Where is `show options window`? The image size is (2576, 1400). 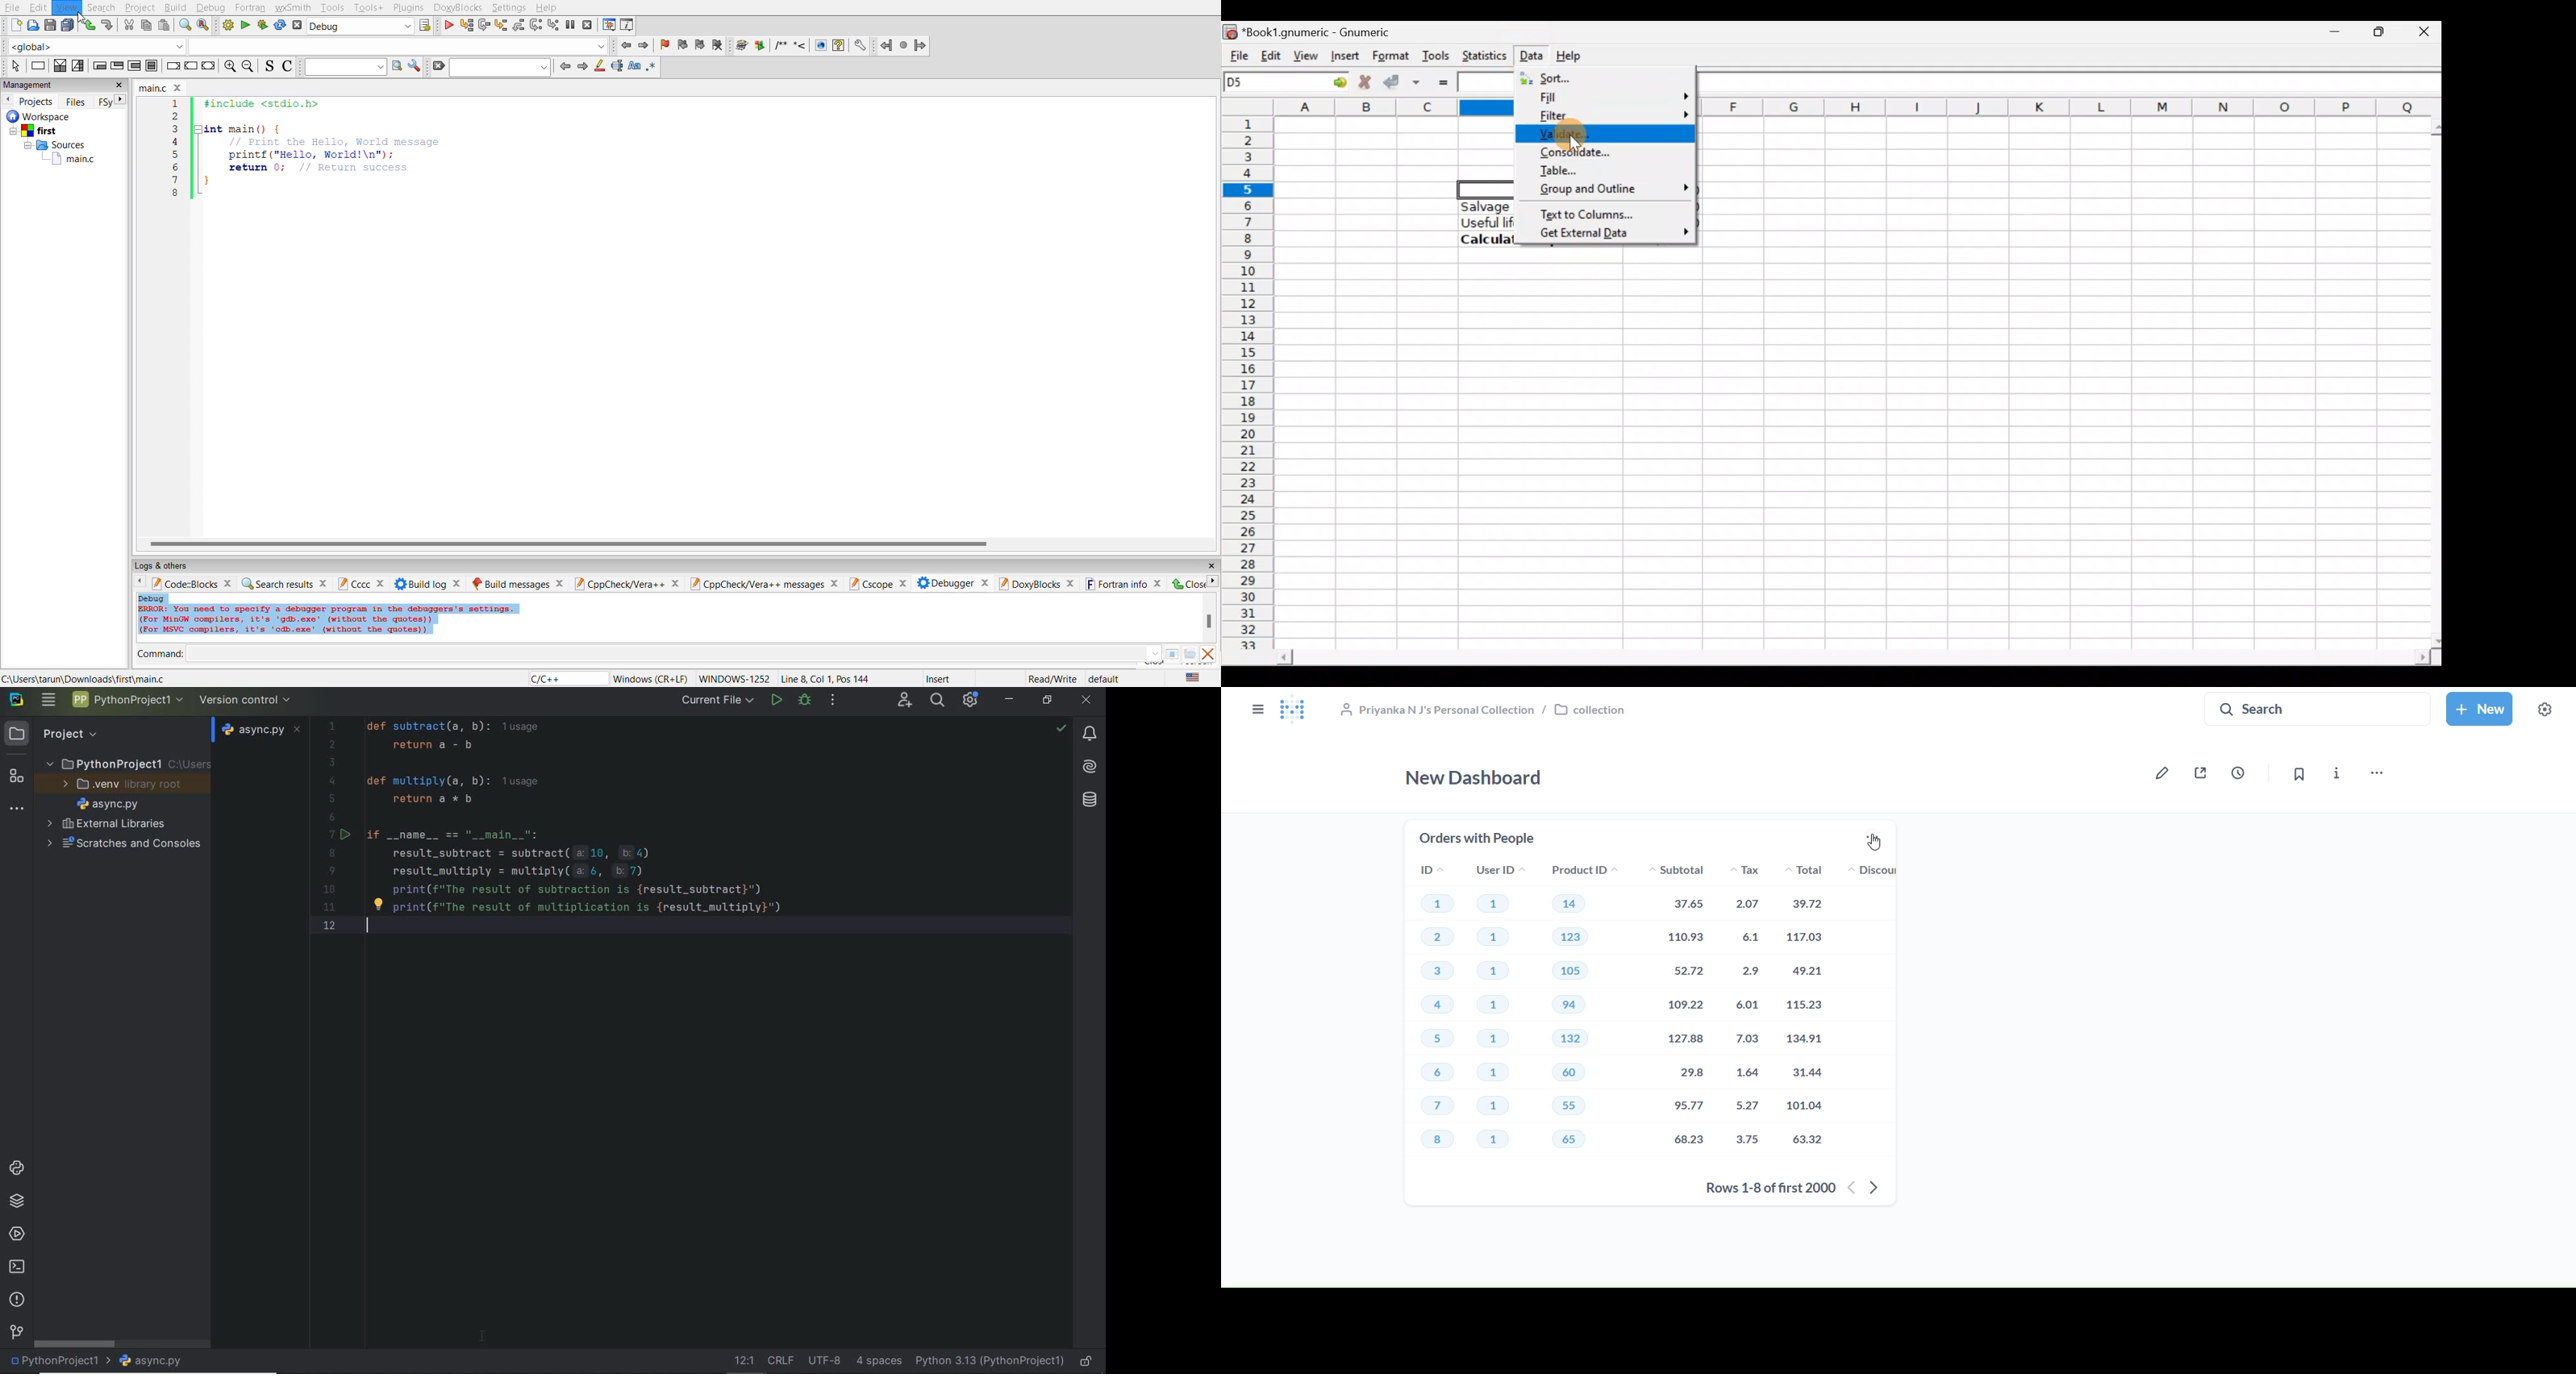 show options window is located at coordinates (415, 67).